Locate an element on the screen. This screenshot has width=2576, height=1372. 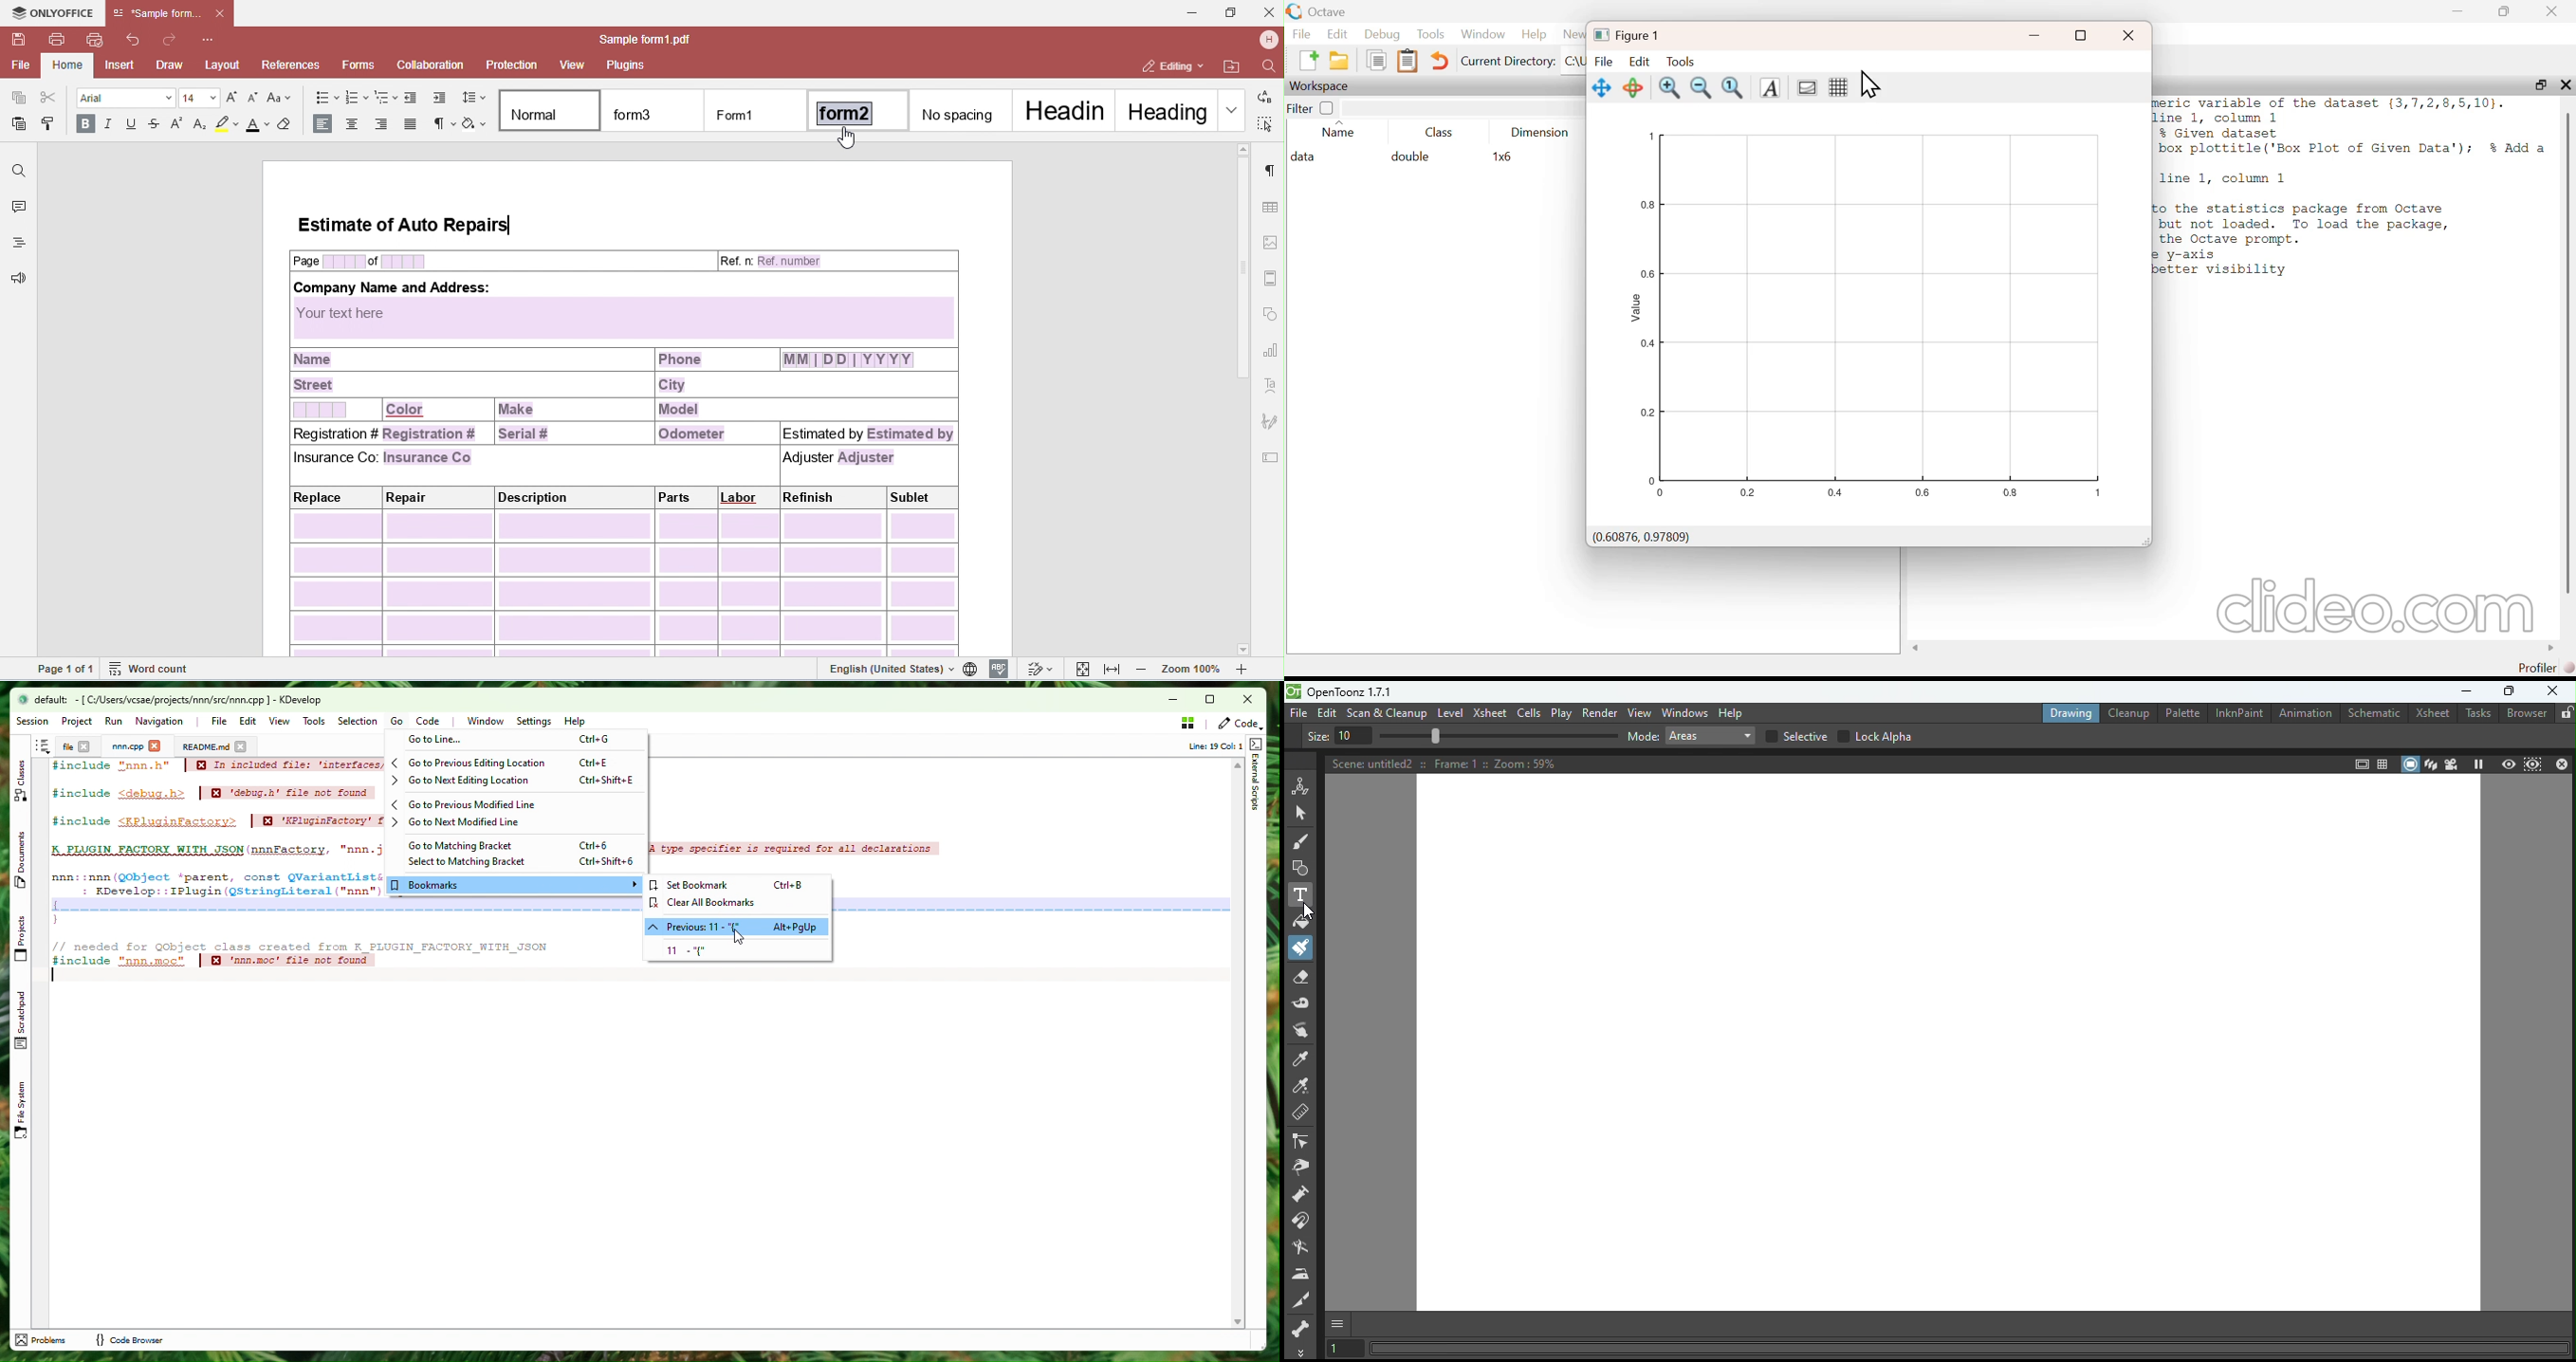
filter is located at coordinates (1312, 108).